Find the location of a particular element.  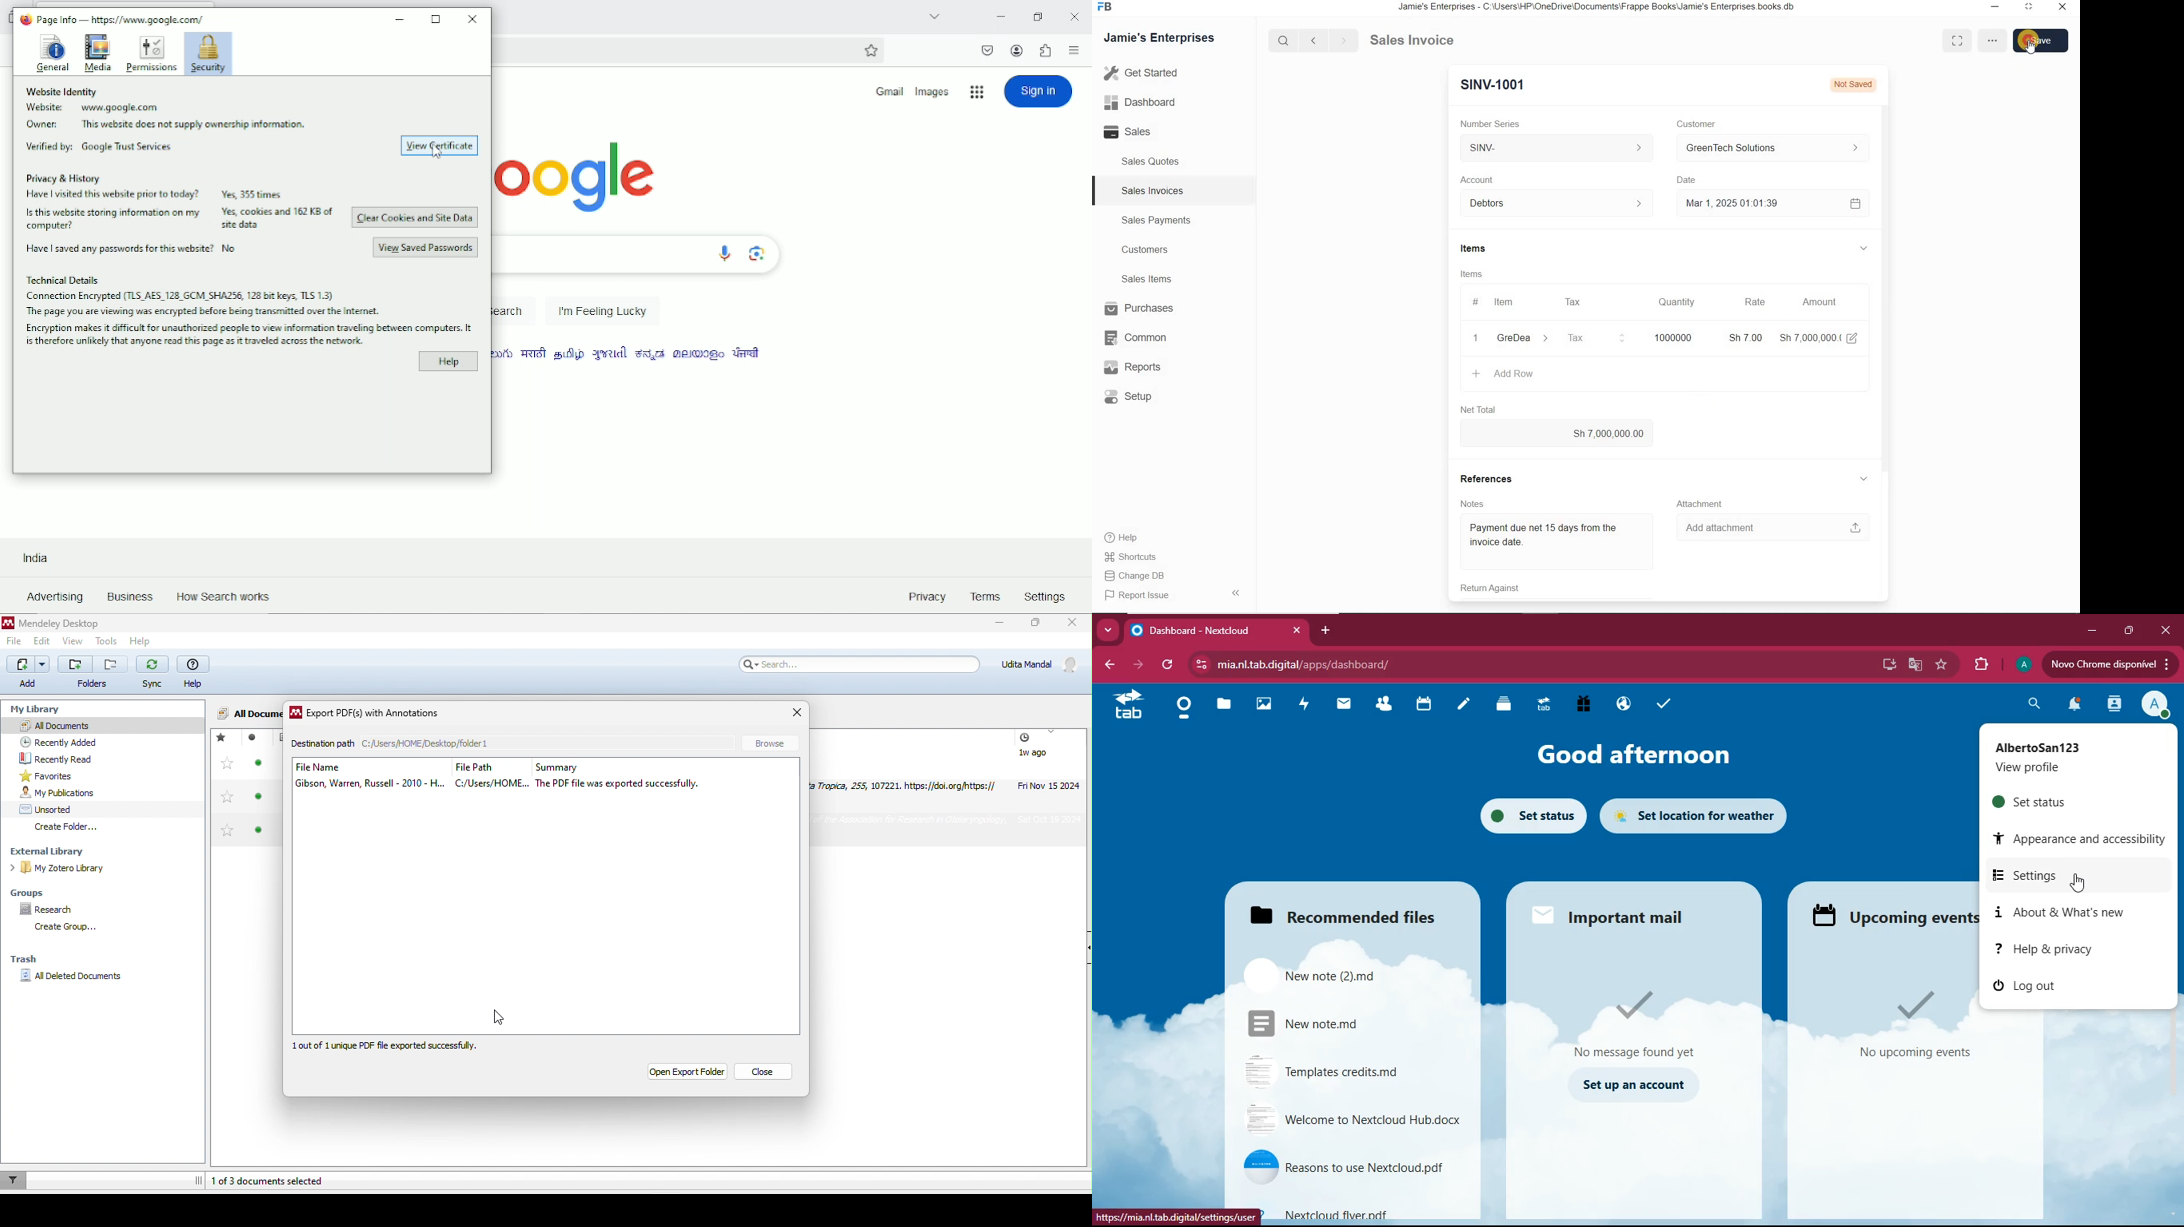

General is located at coordinates (51, 53).